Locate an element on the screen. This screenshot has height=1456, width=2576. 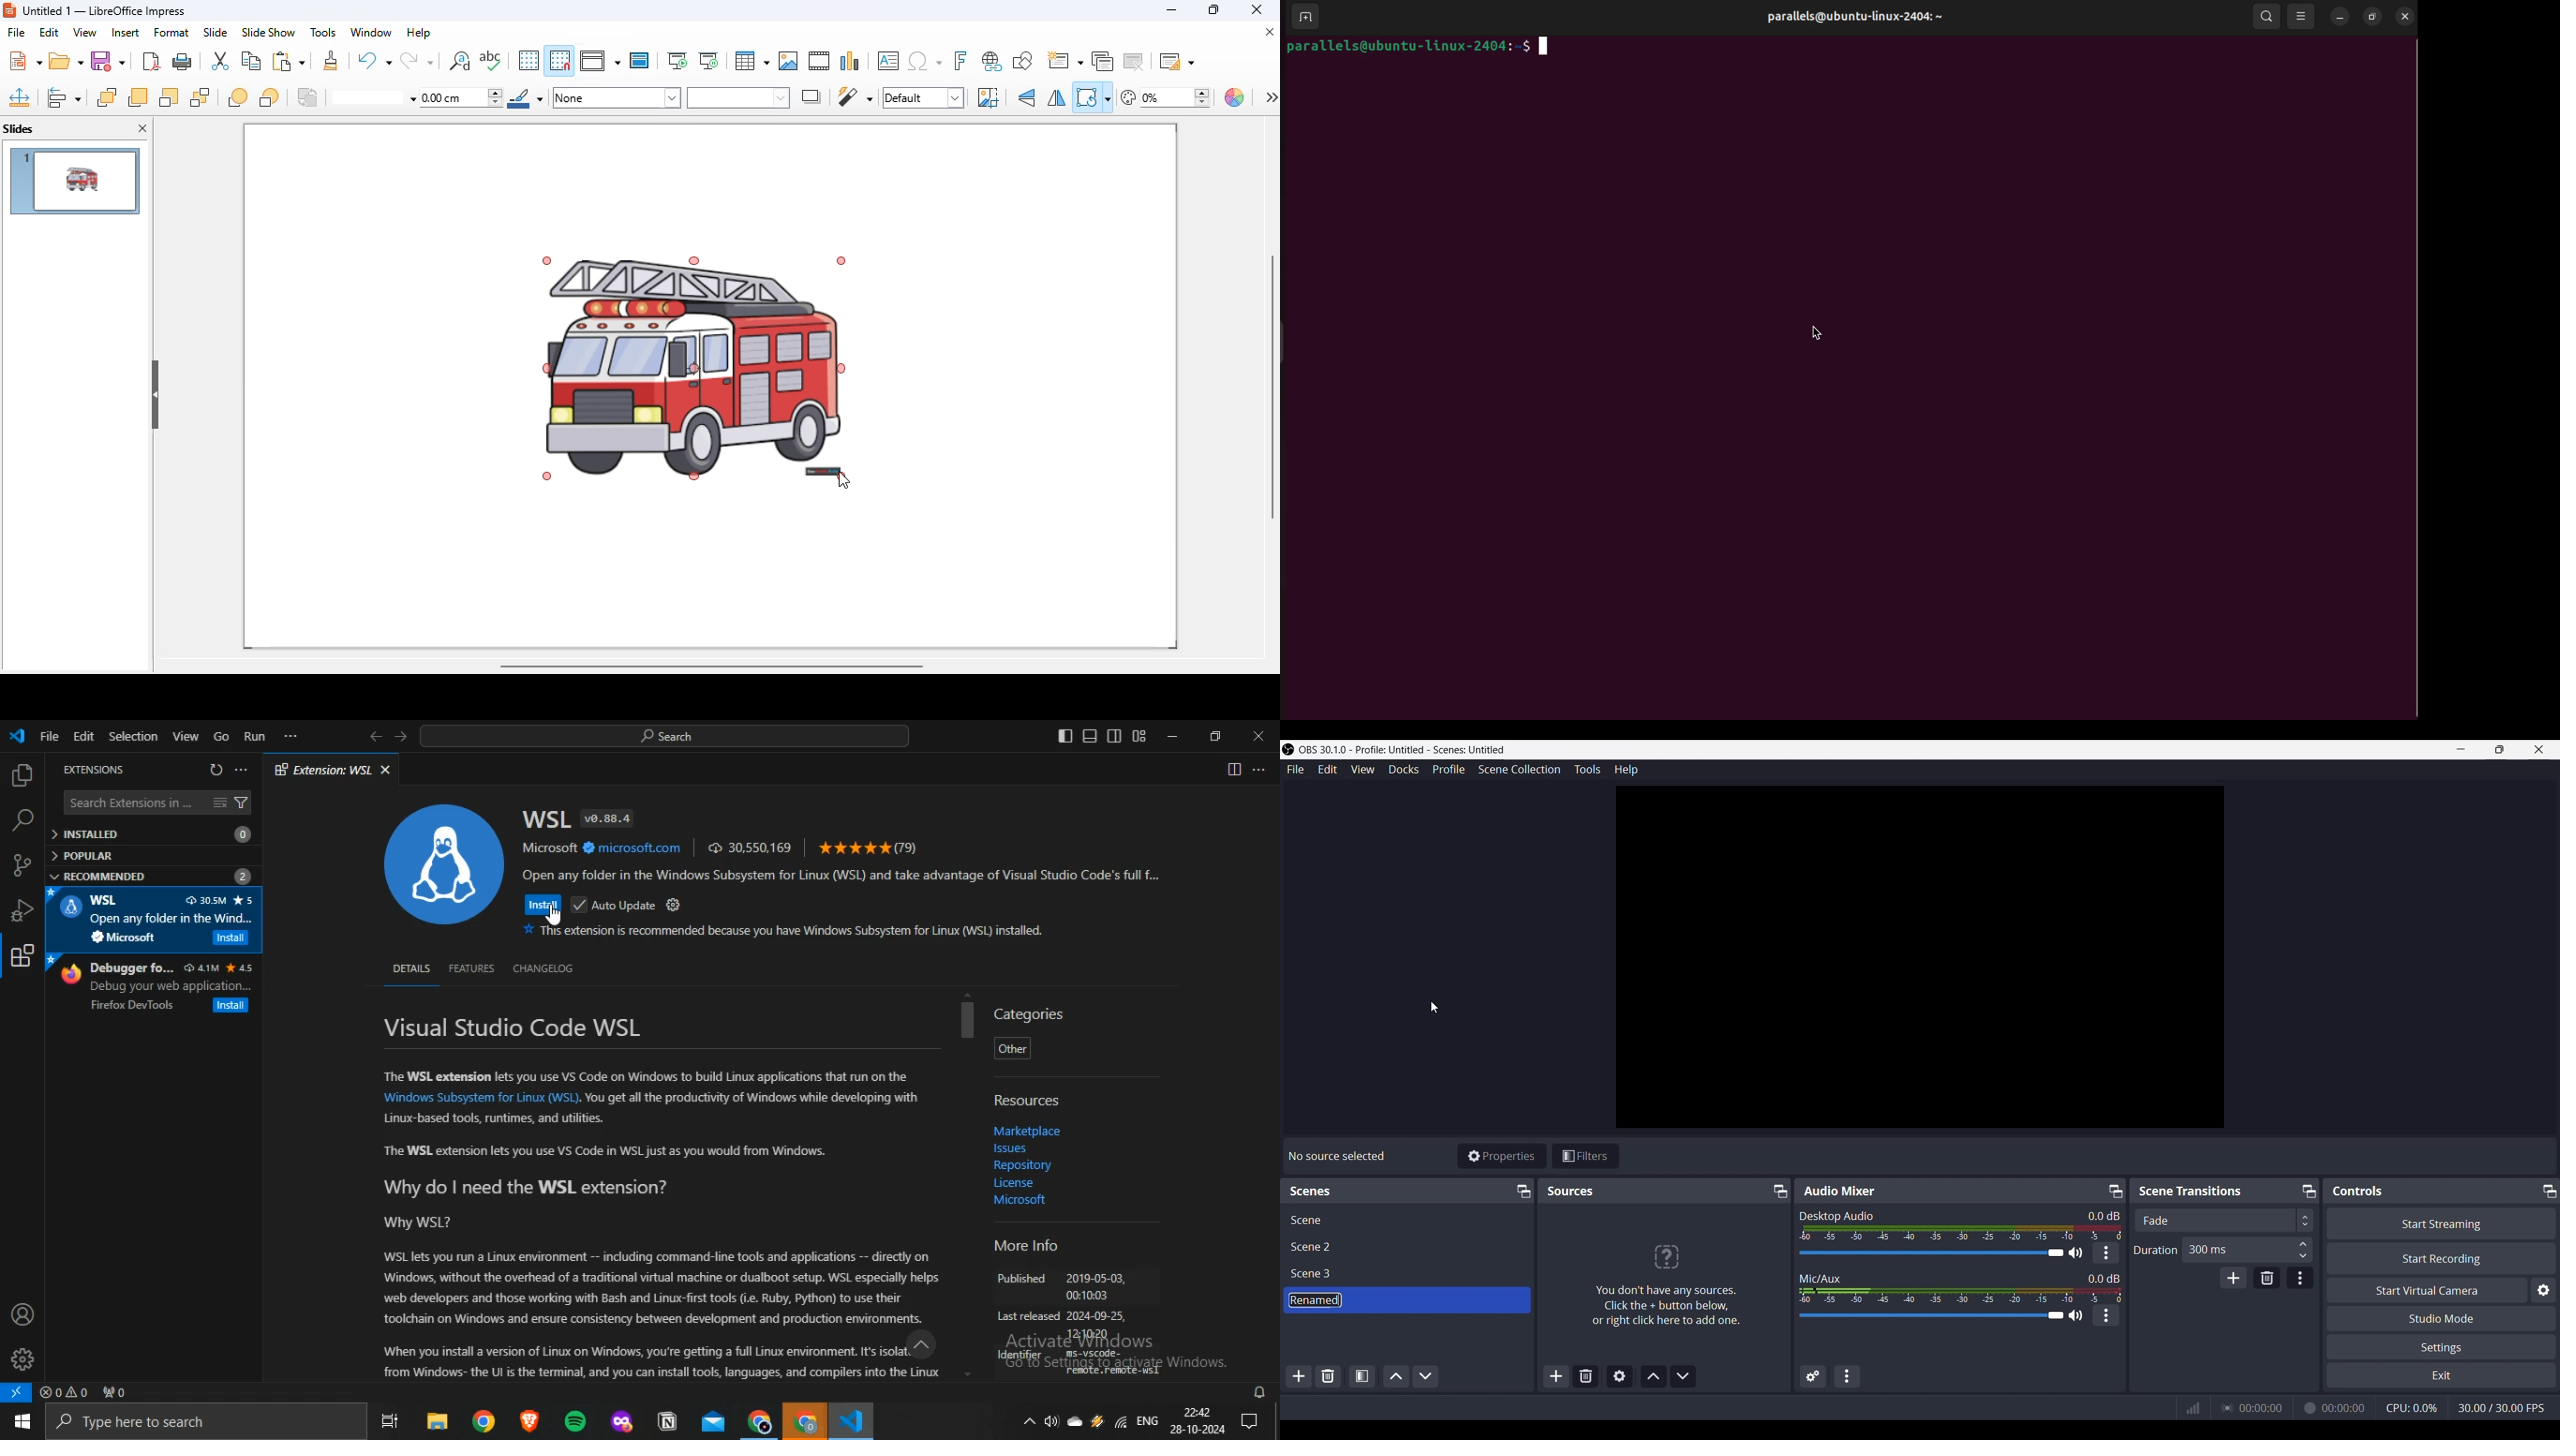
 Undock/Pop-out icon is located at coordinates (2547, 1189).